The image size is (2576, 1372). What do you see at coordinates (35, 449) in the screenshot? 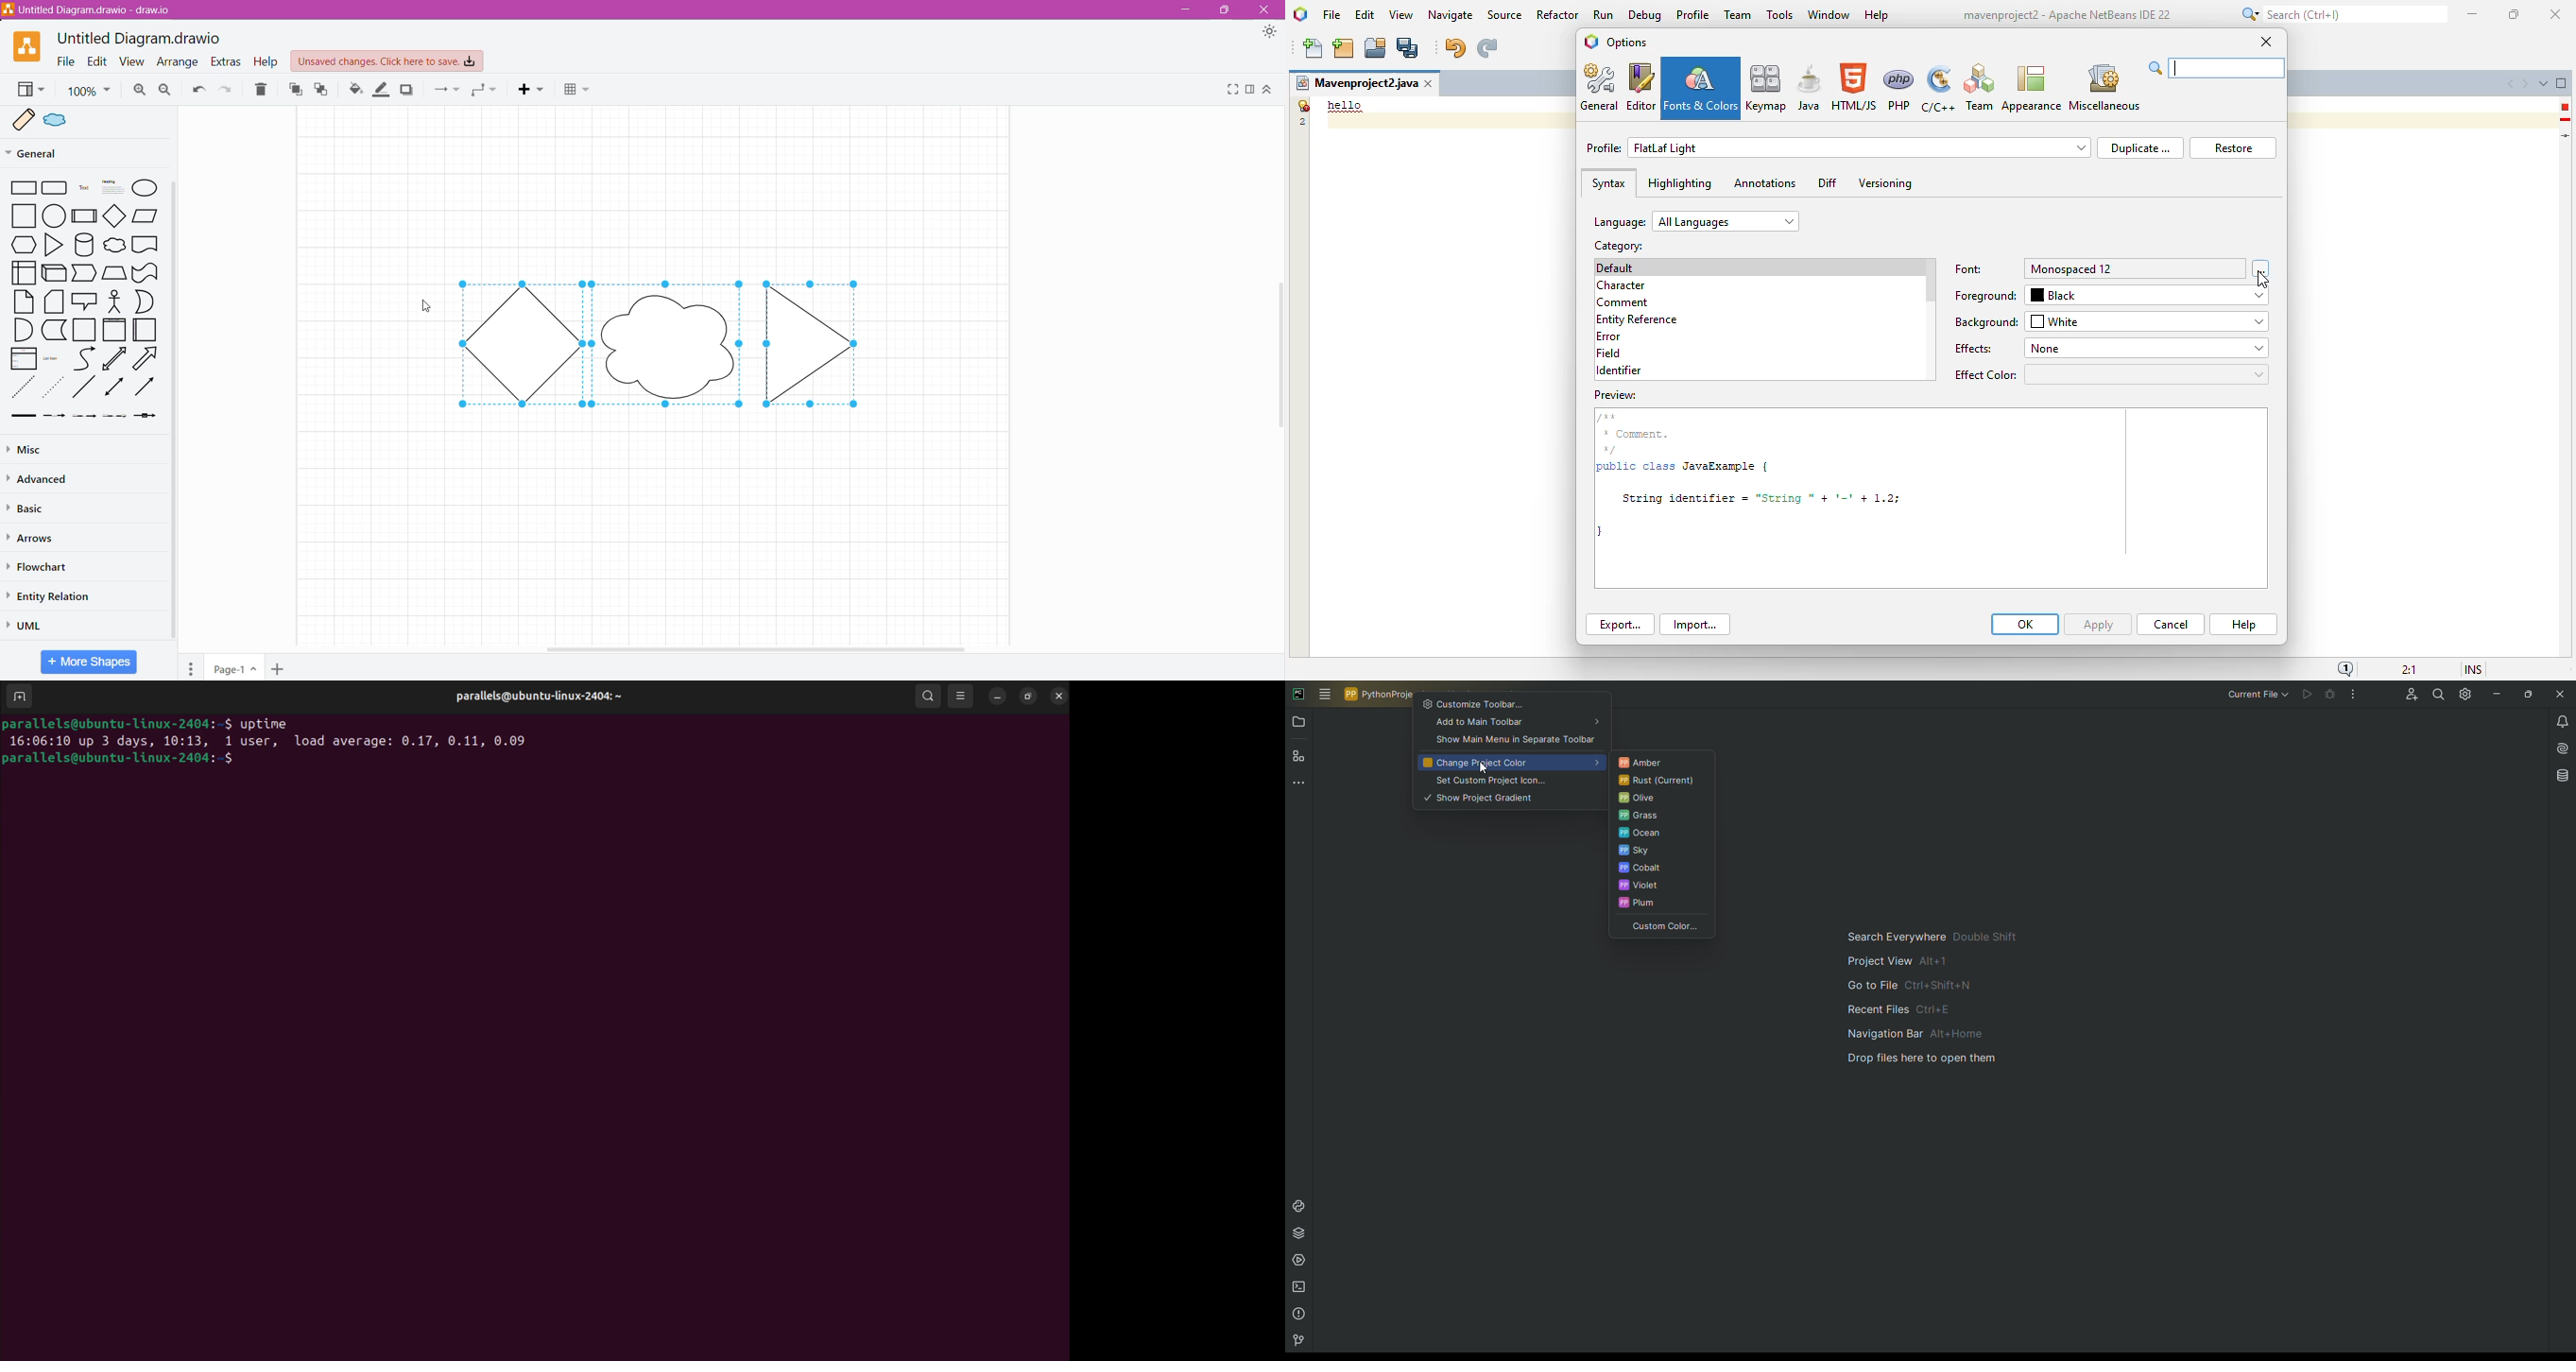
I see `Misc` at bounding box center [35, 449].